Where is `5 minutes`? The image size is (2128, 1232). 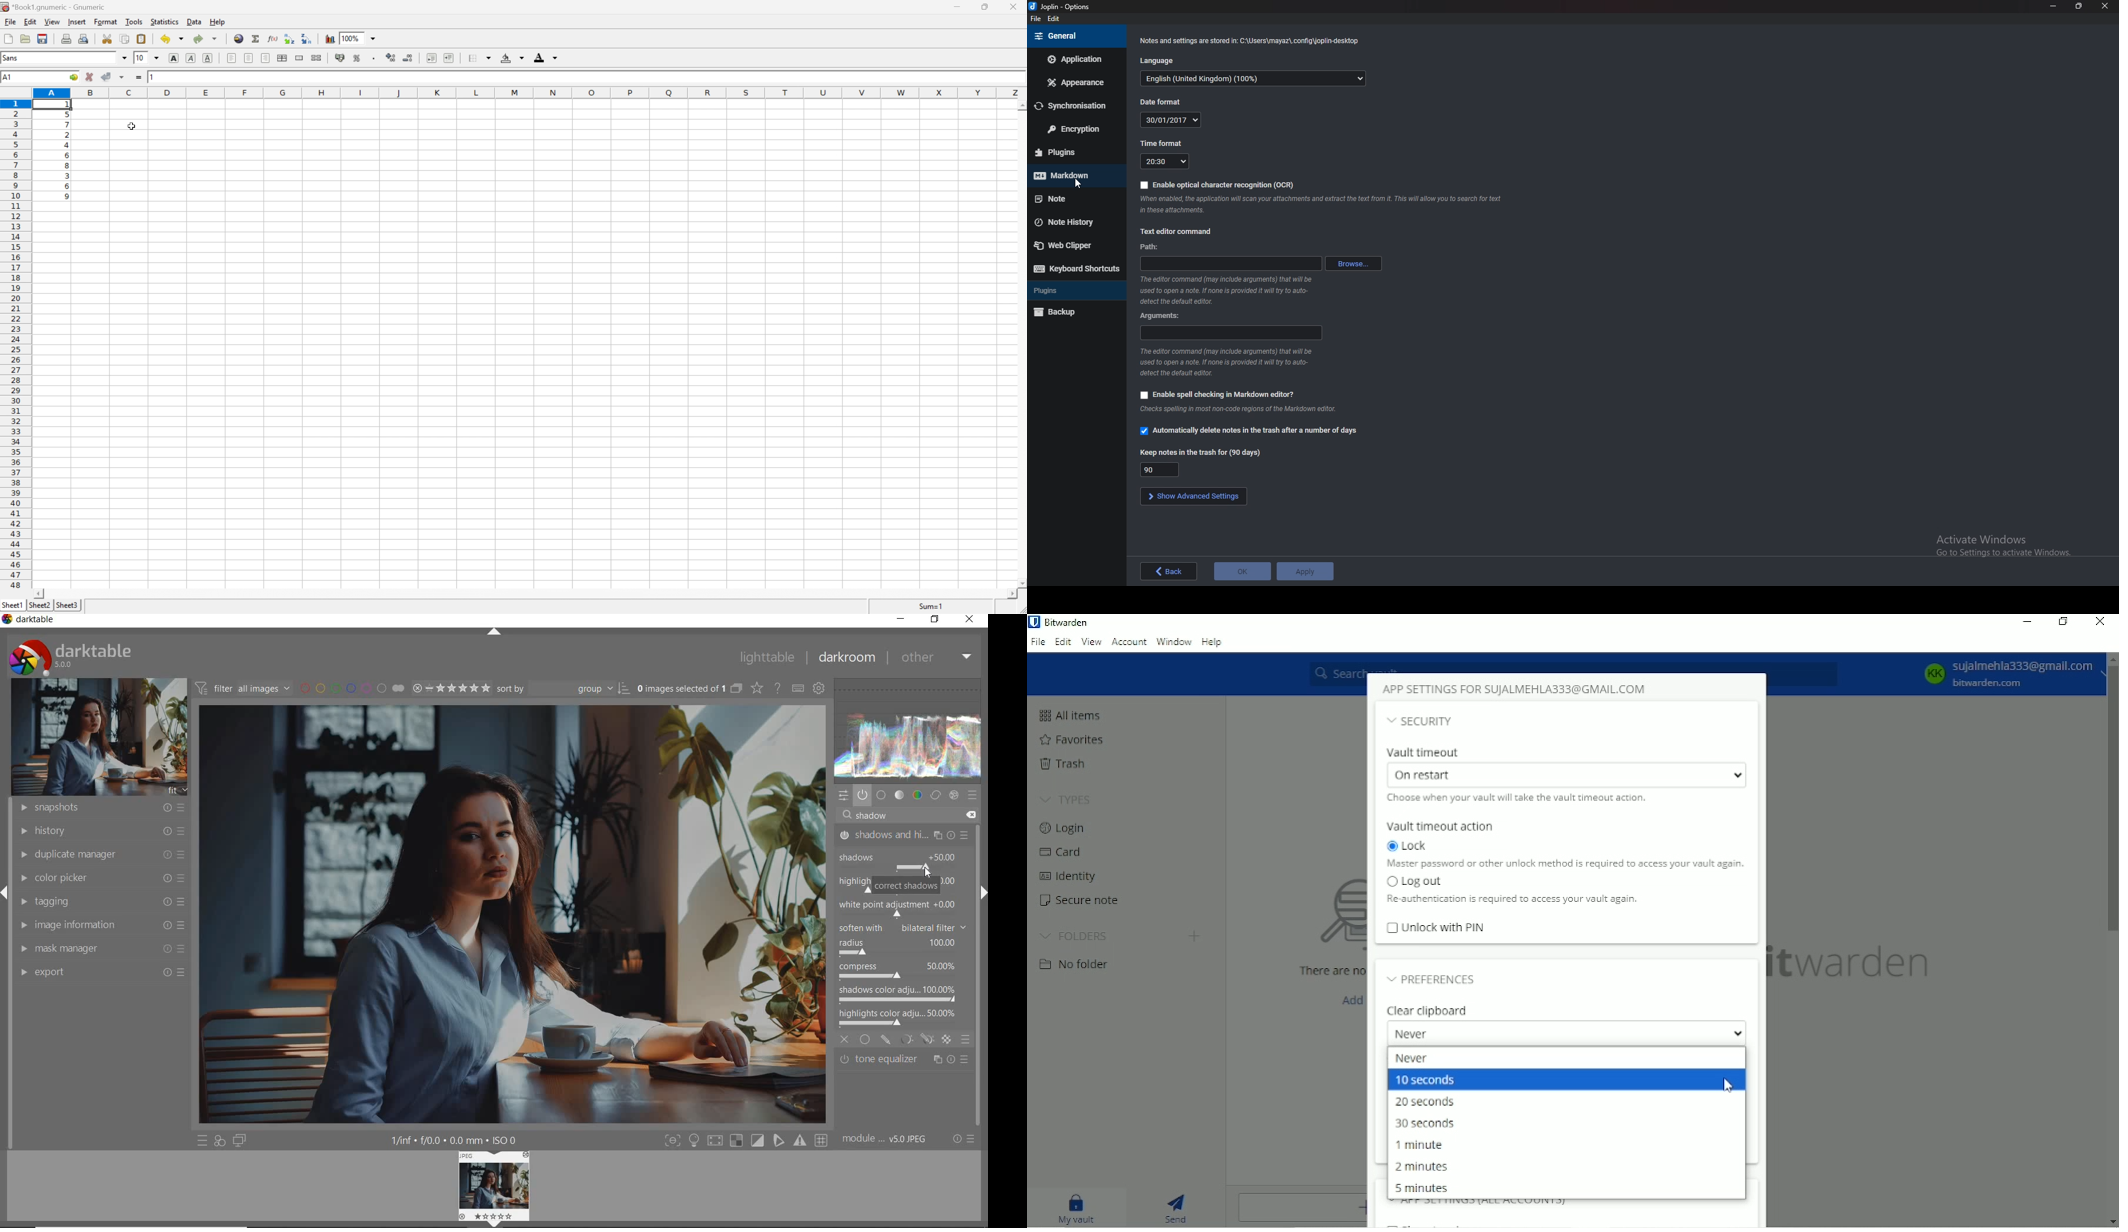 5 minutes is located at coordinates (1426, 1189).